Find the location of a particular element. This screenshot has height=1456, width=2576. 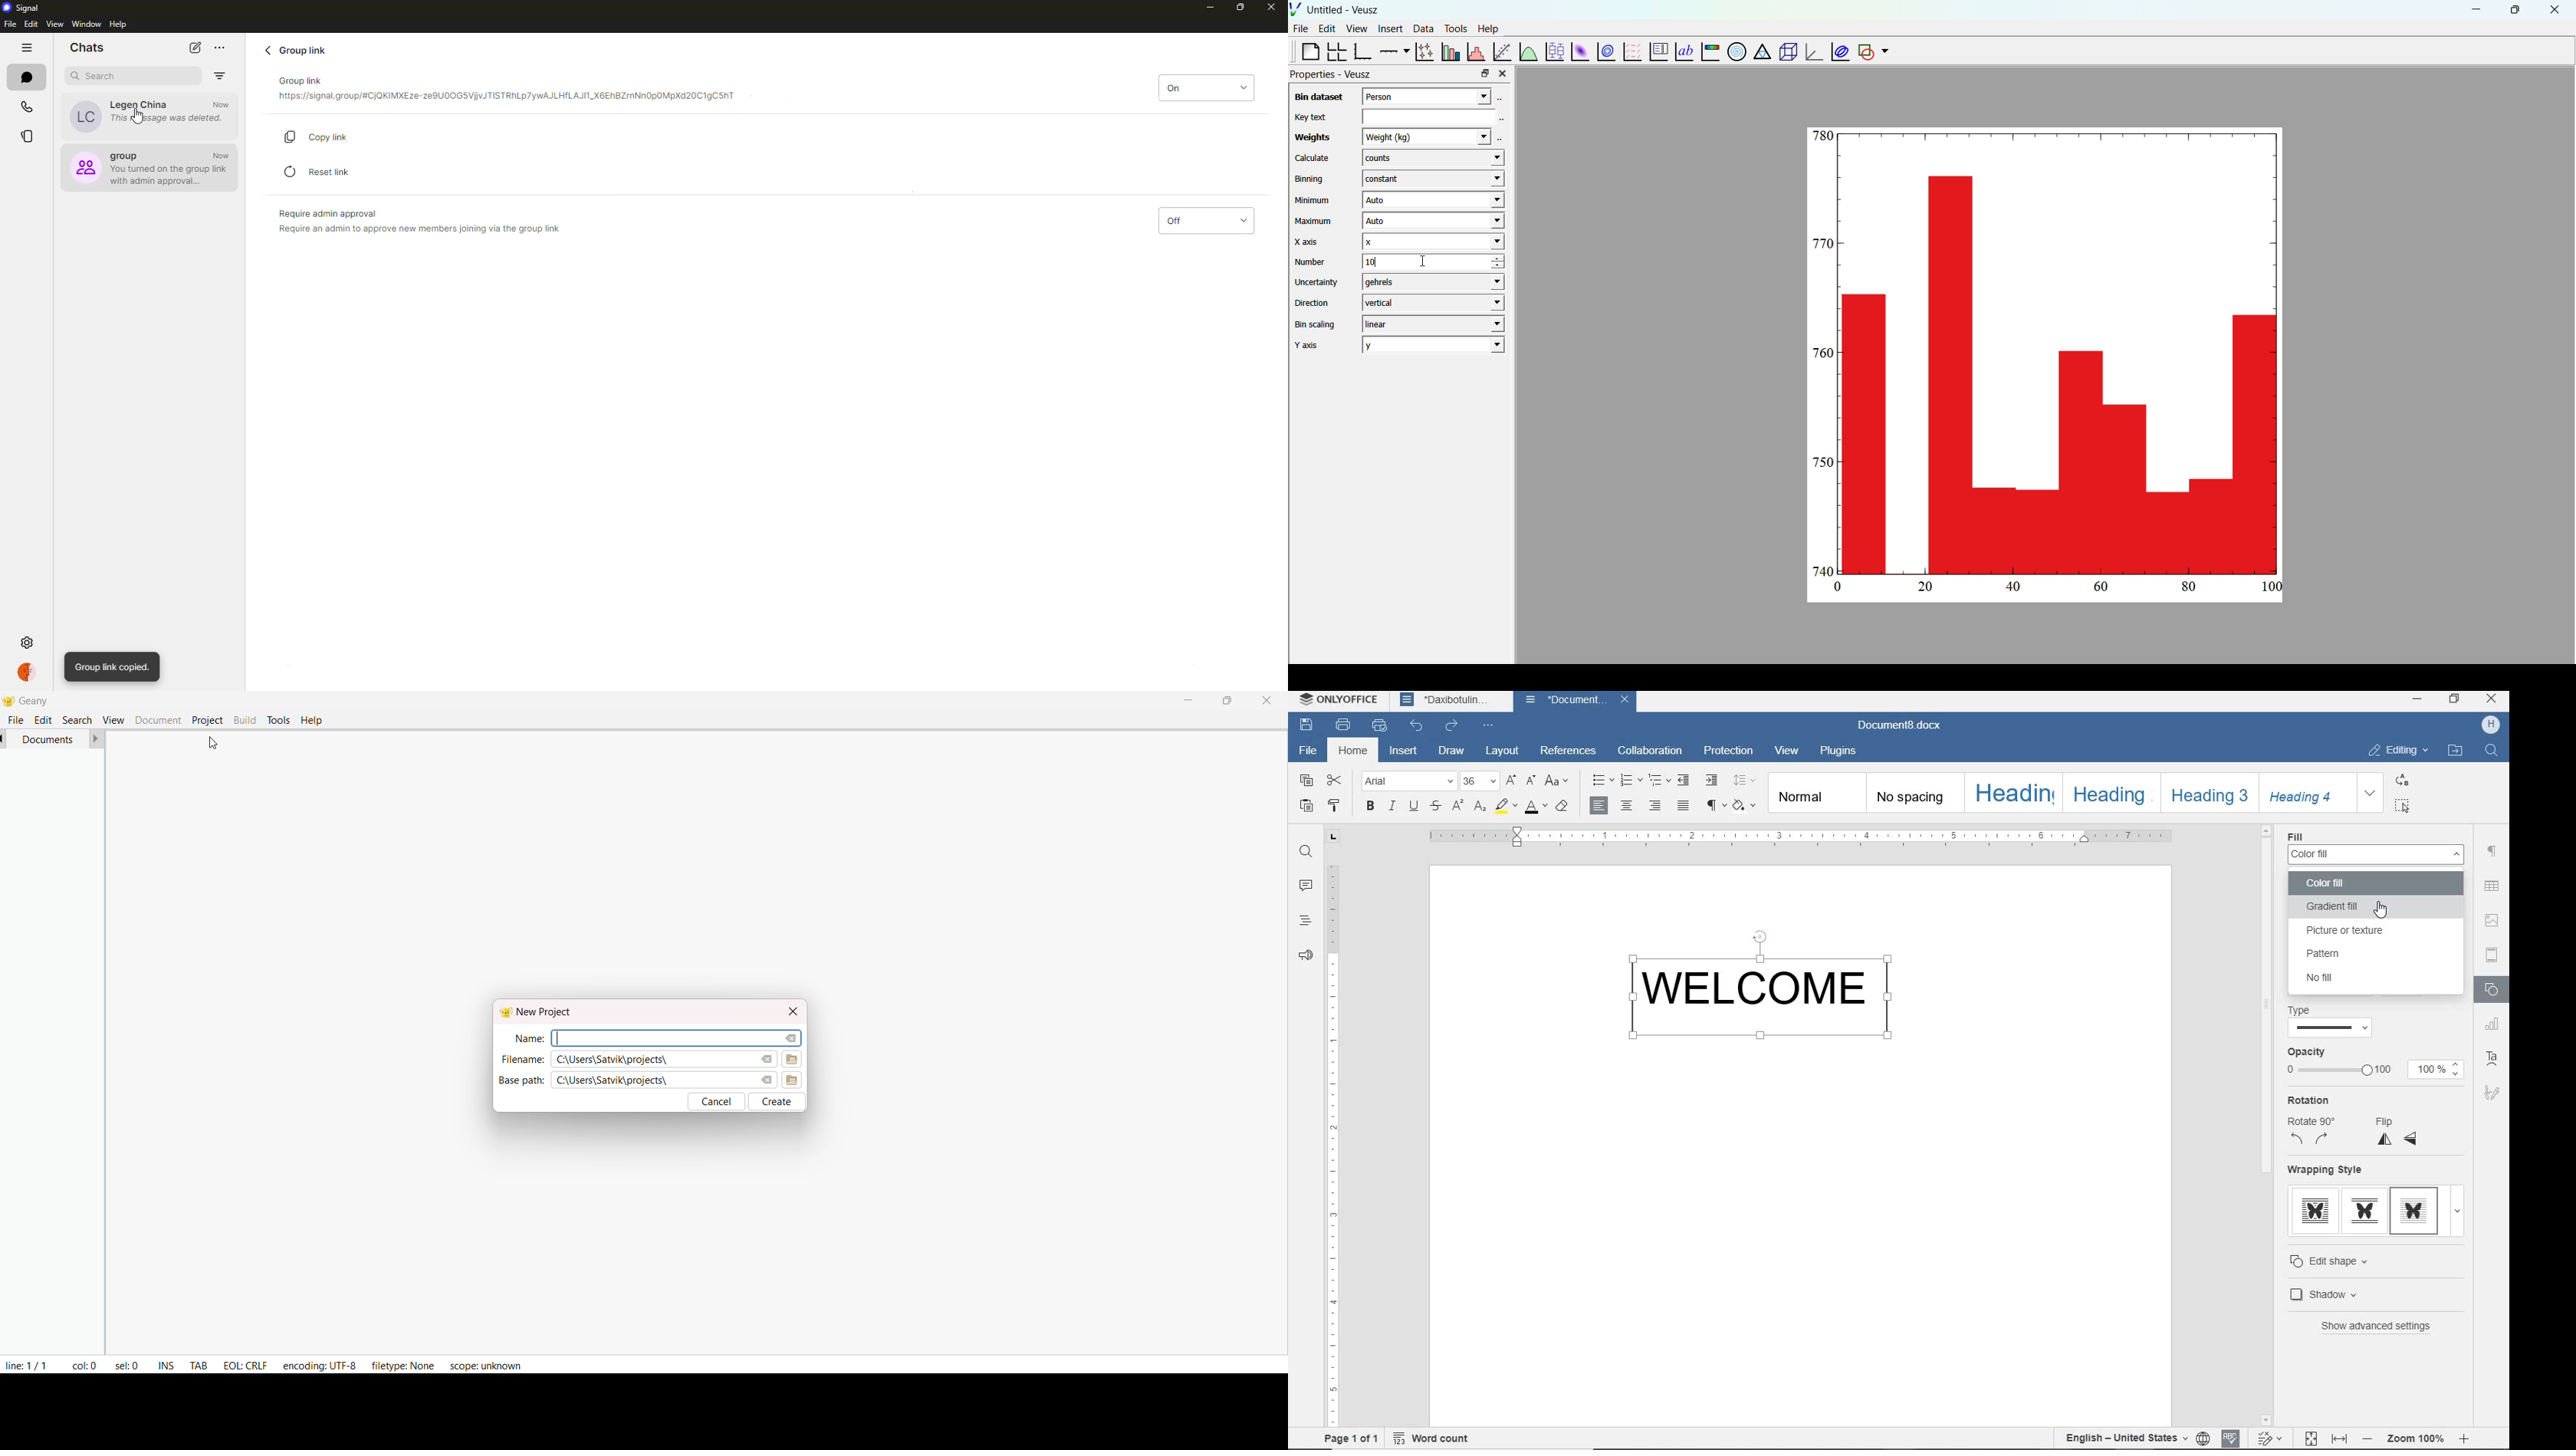

FONT COLOR is located at coordinates (1534, 808).